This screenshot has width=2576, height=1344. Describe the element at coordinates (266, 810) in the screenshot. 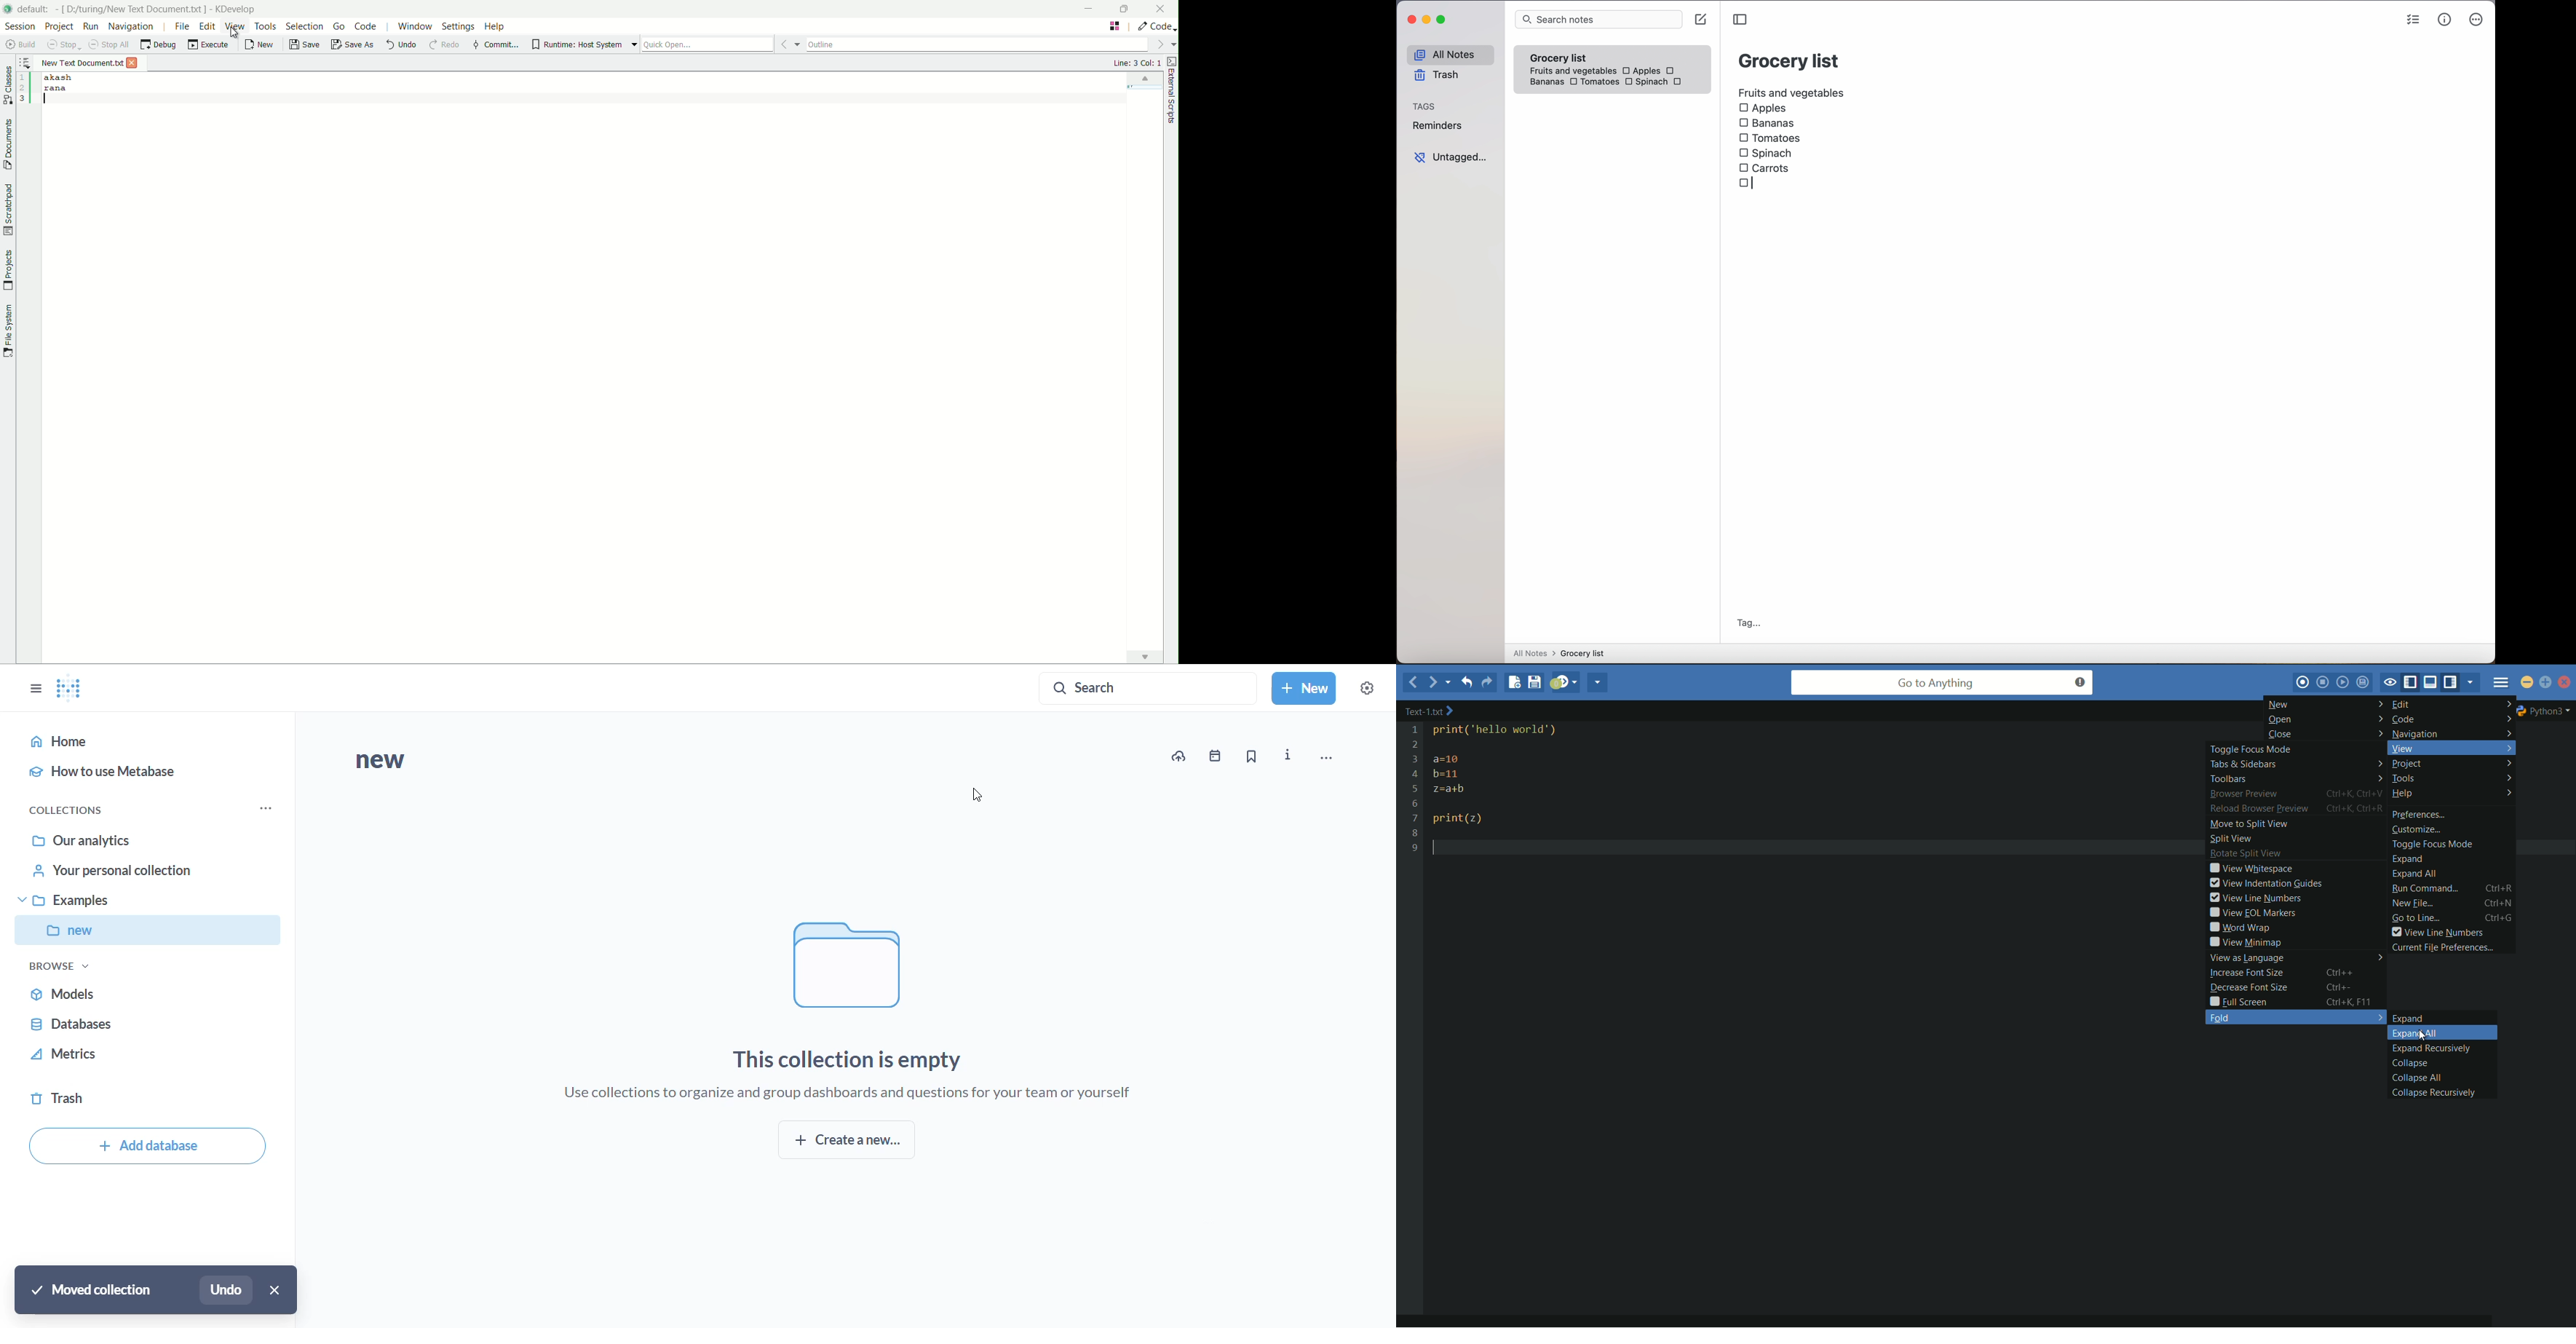

I see `collection options` at that location.